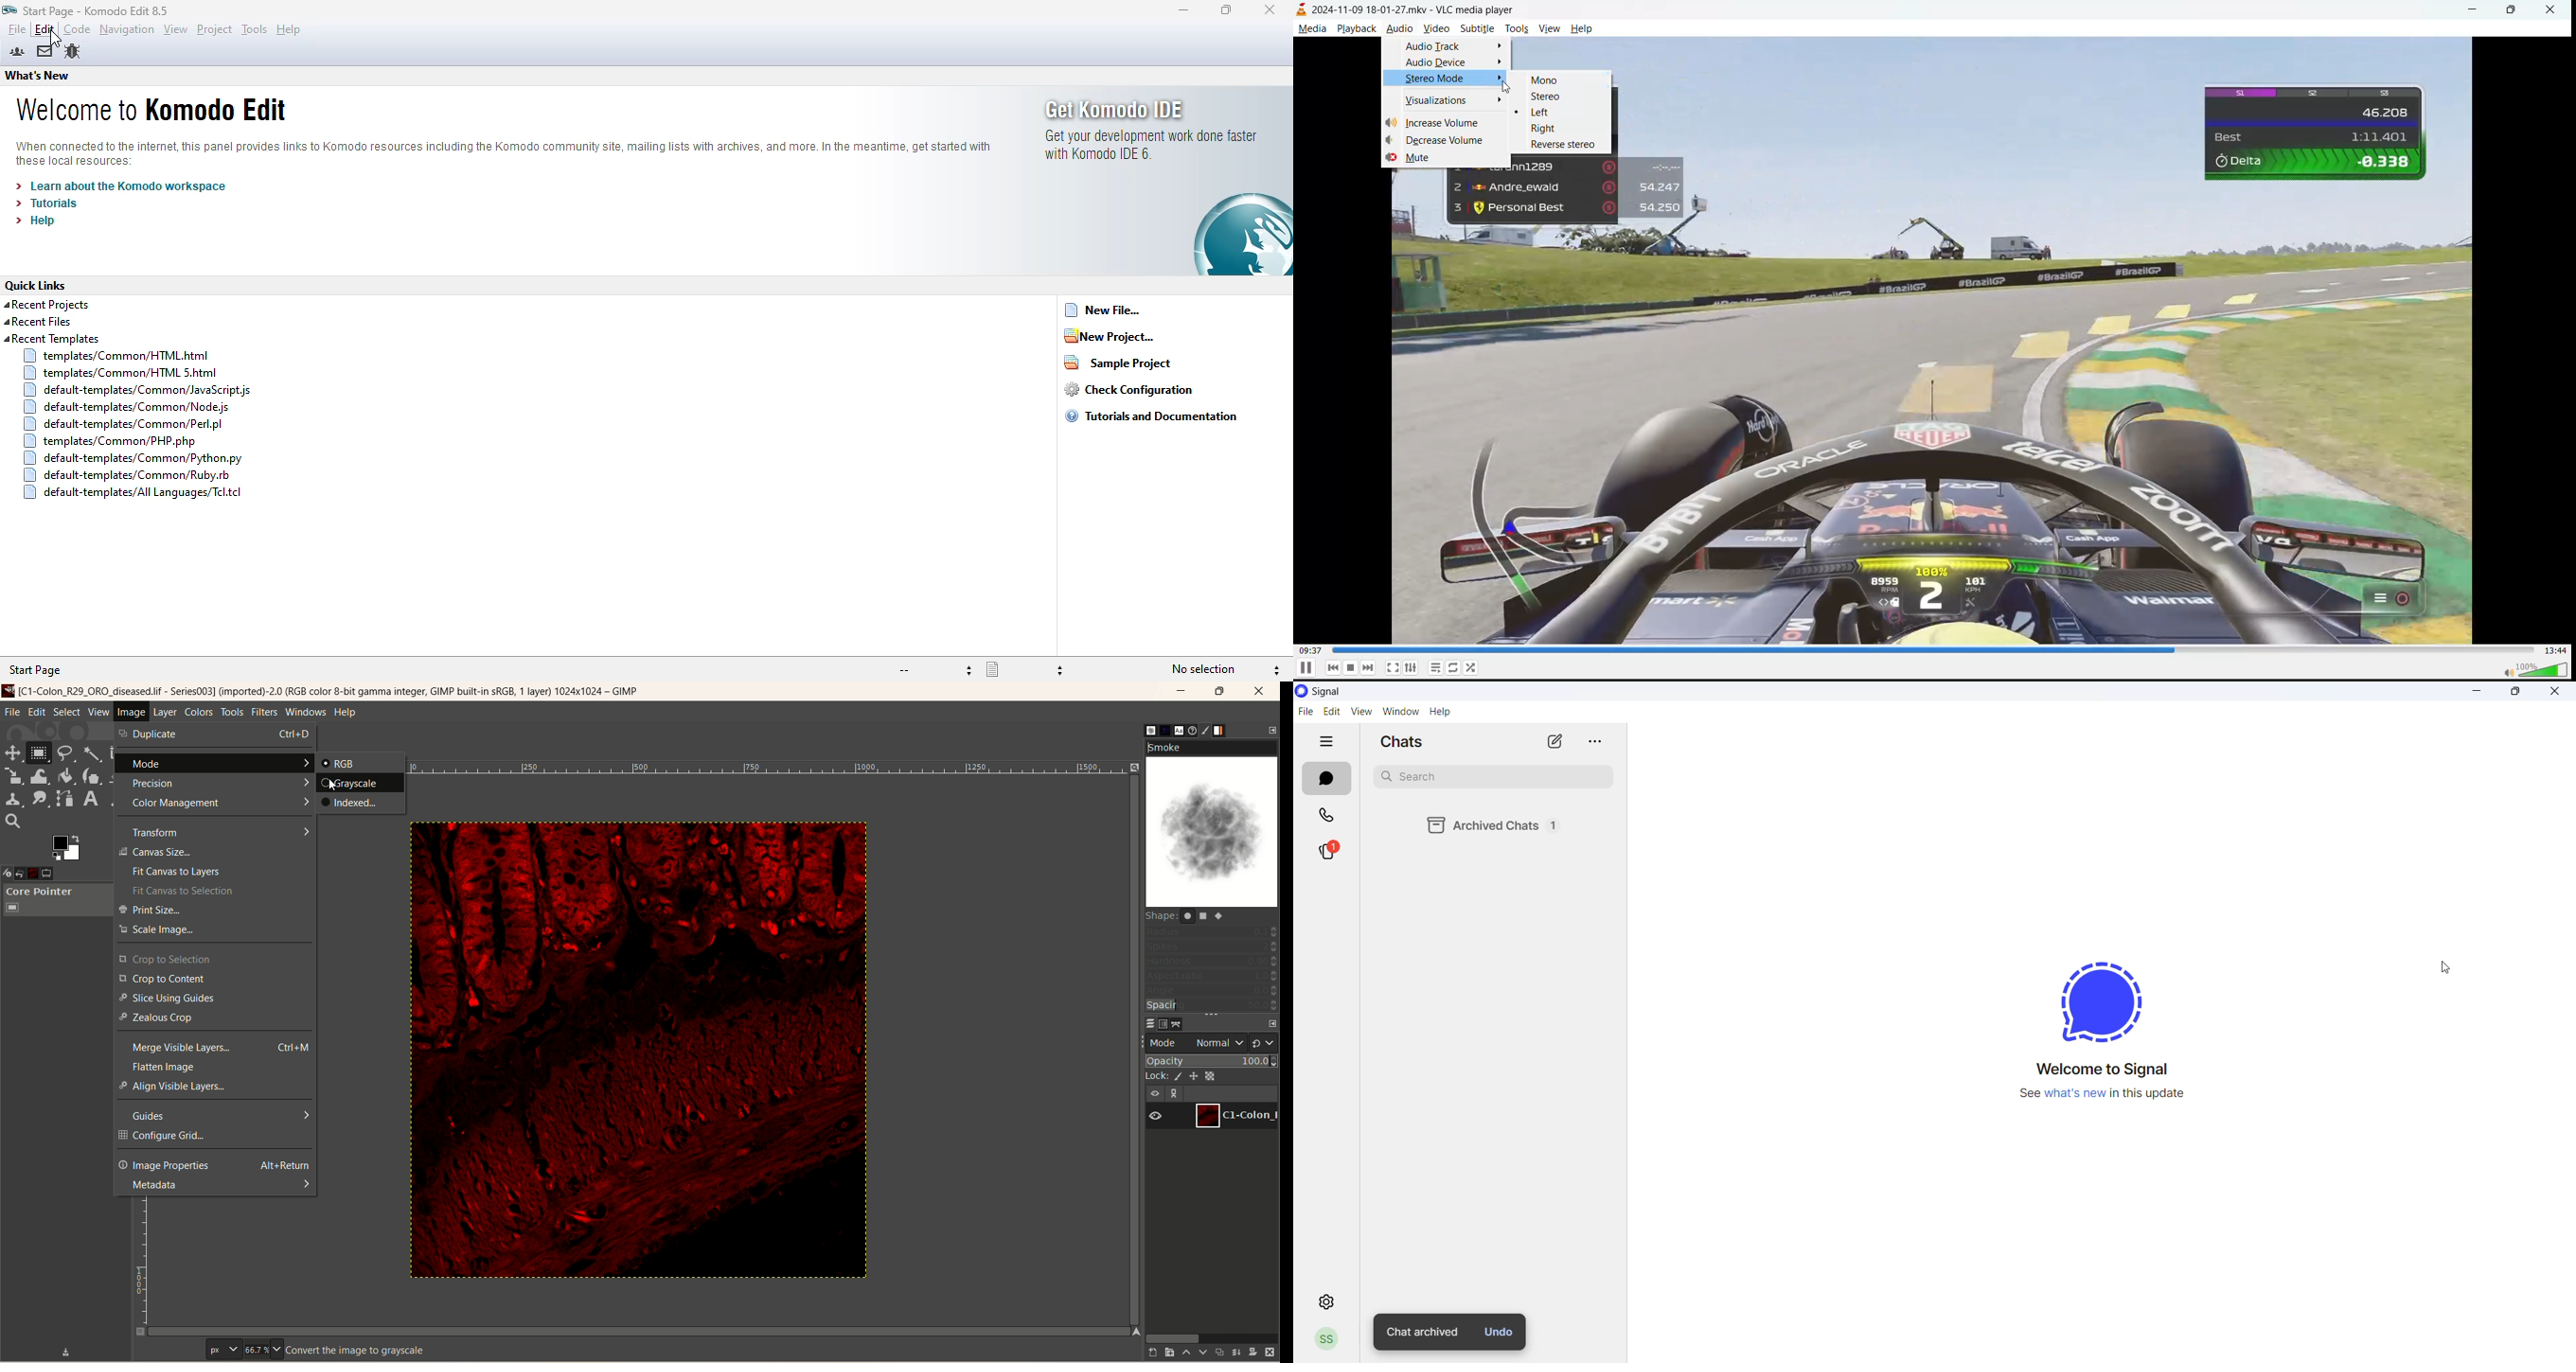  What do you see at coordinates (1167, 731) in the screenshot?
I see `pattern` at bounding box center [1167, 731].